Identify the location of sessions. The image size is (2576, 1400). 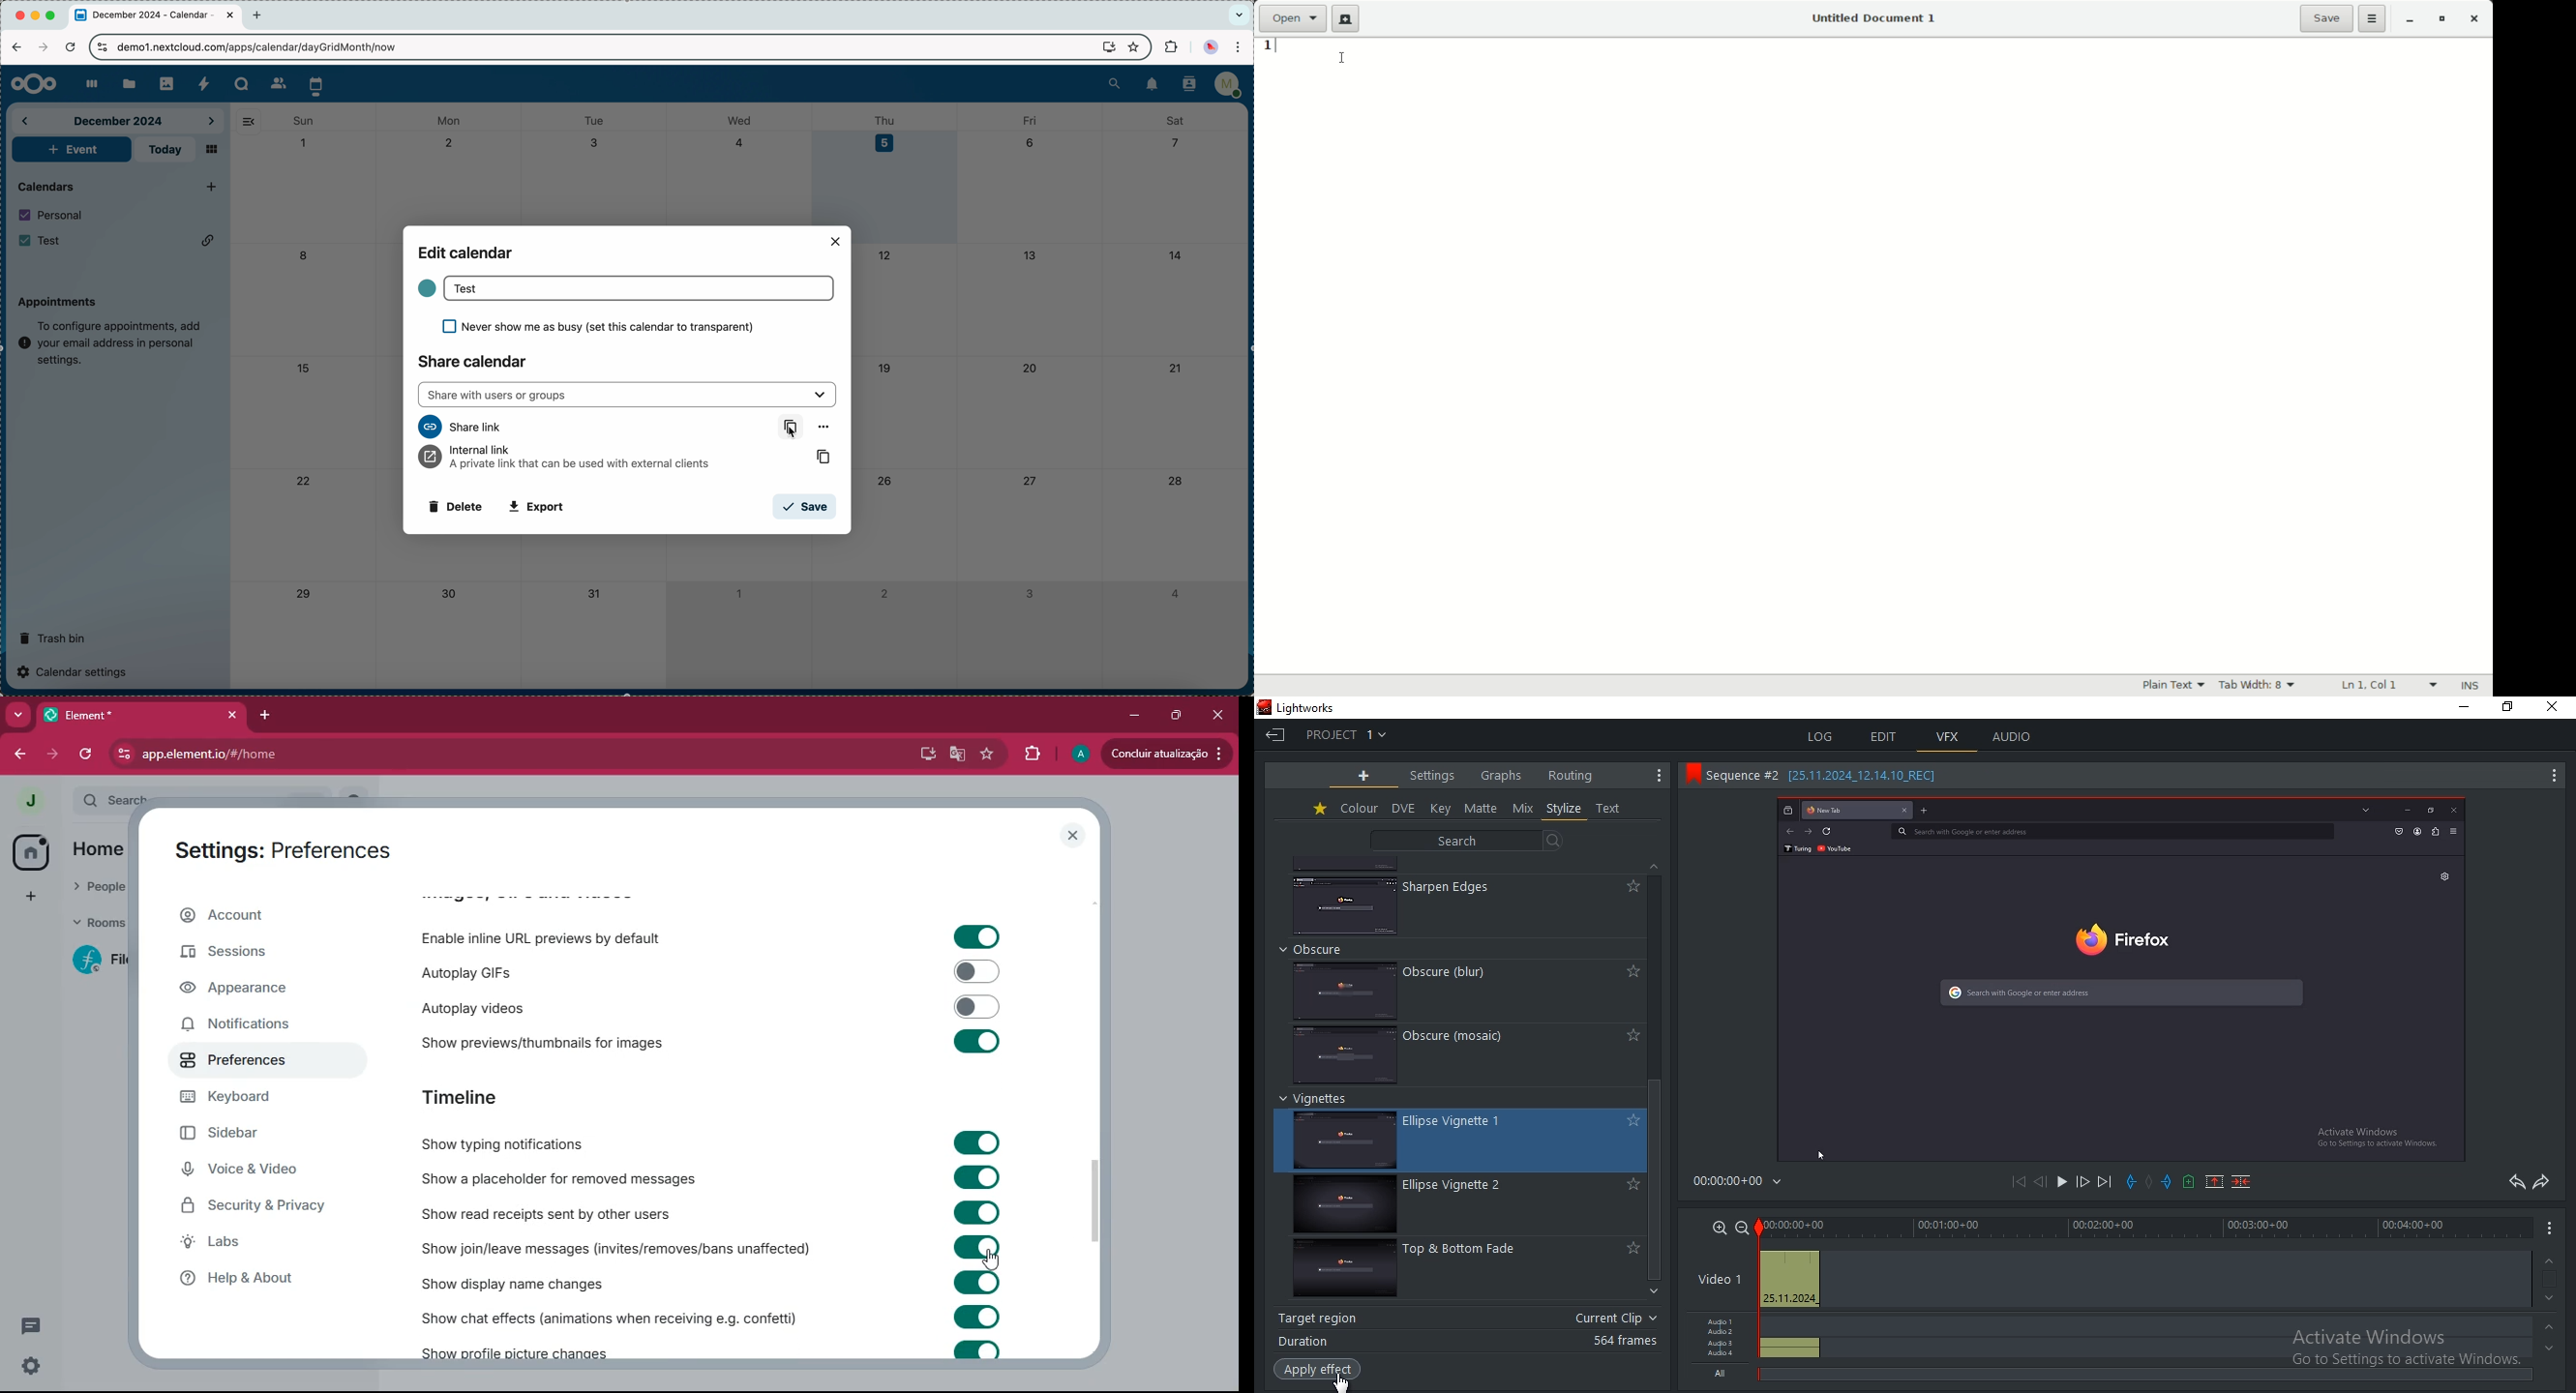
(253, 953).